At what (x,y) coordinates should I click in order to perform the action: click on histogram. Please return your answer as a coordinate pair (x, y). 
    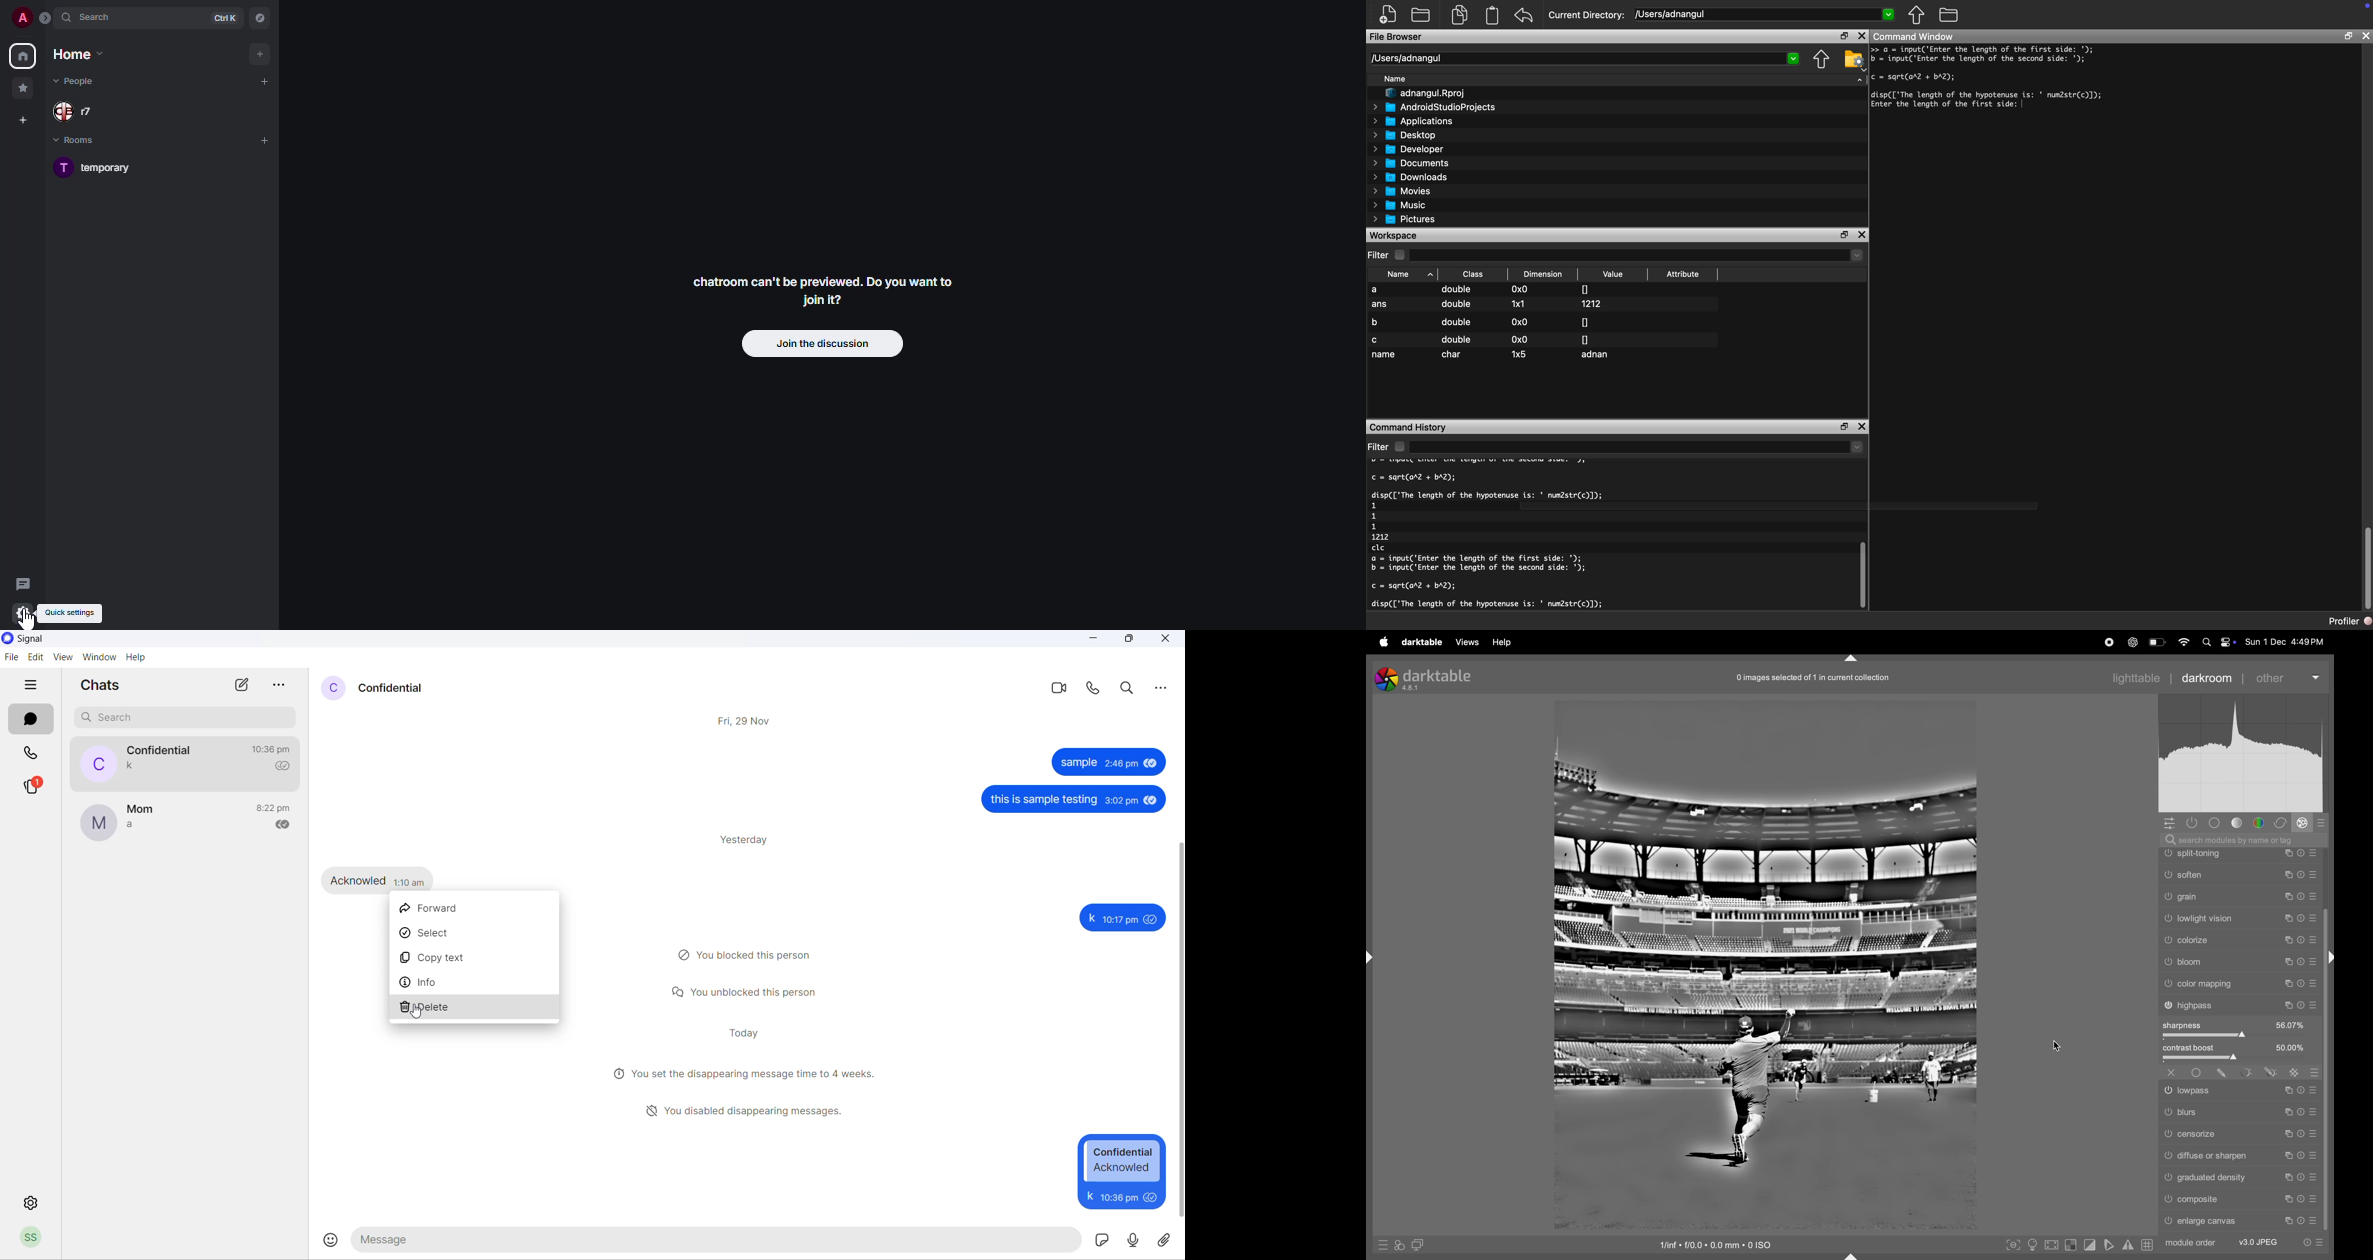
    Looking at the image, I should click on (2247, 757).